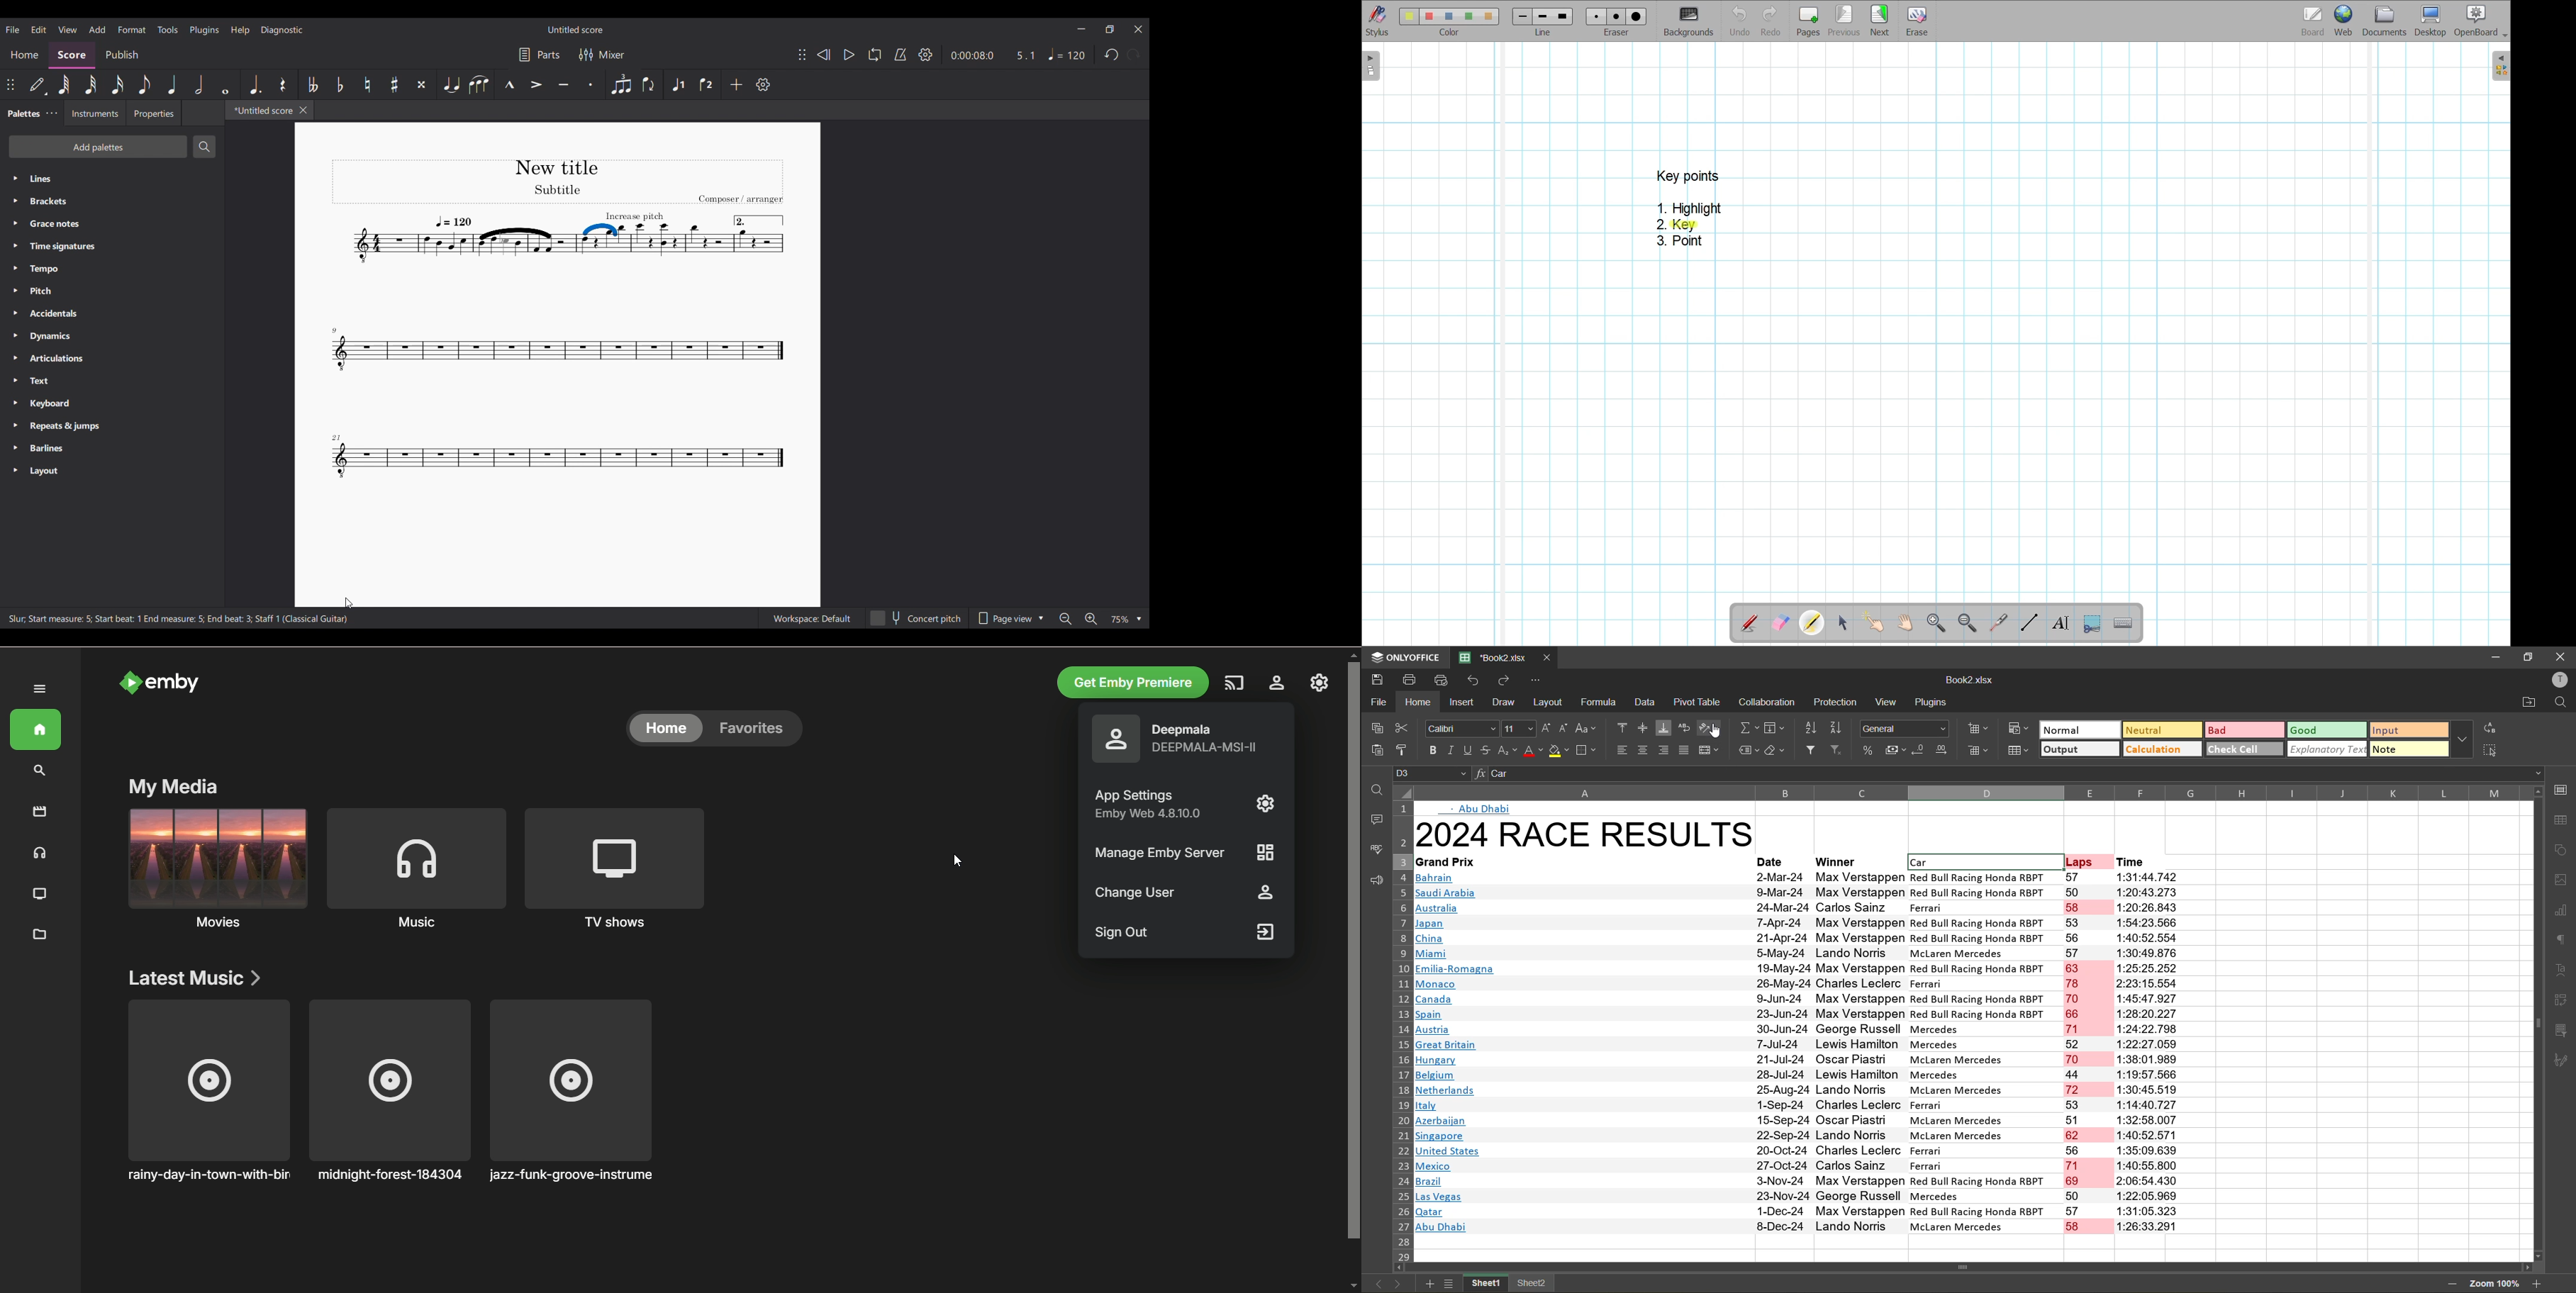  Describe the element at coordinates (113, 178) in the screenshot. I see `Lines` at that location.